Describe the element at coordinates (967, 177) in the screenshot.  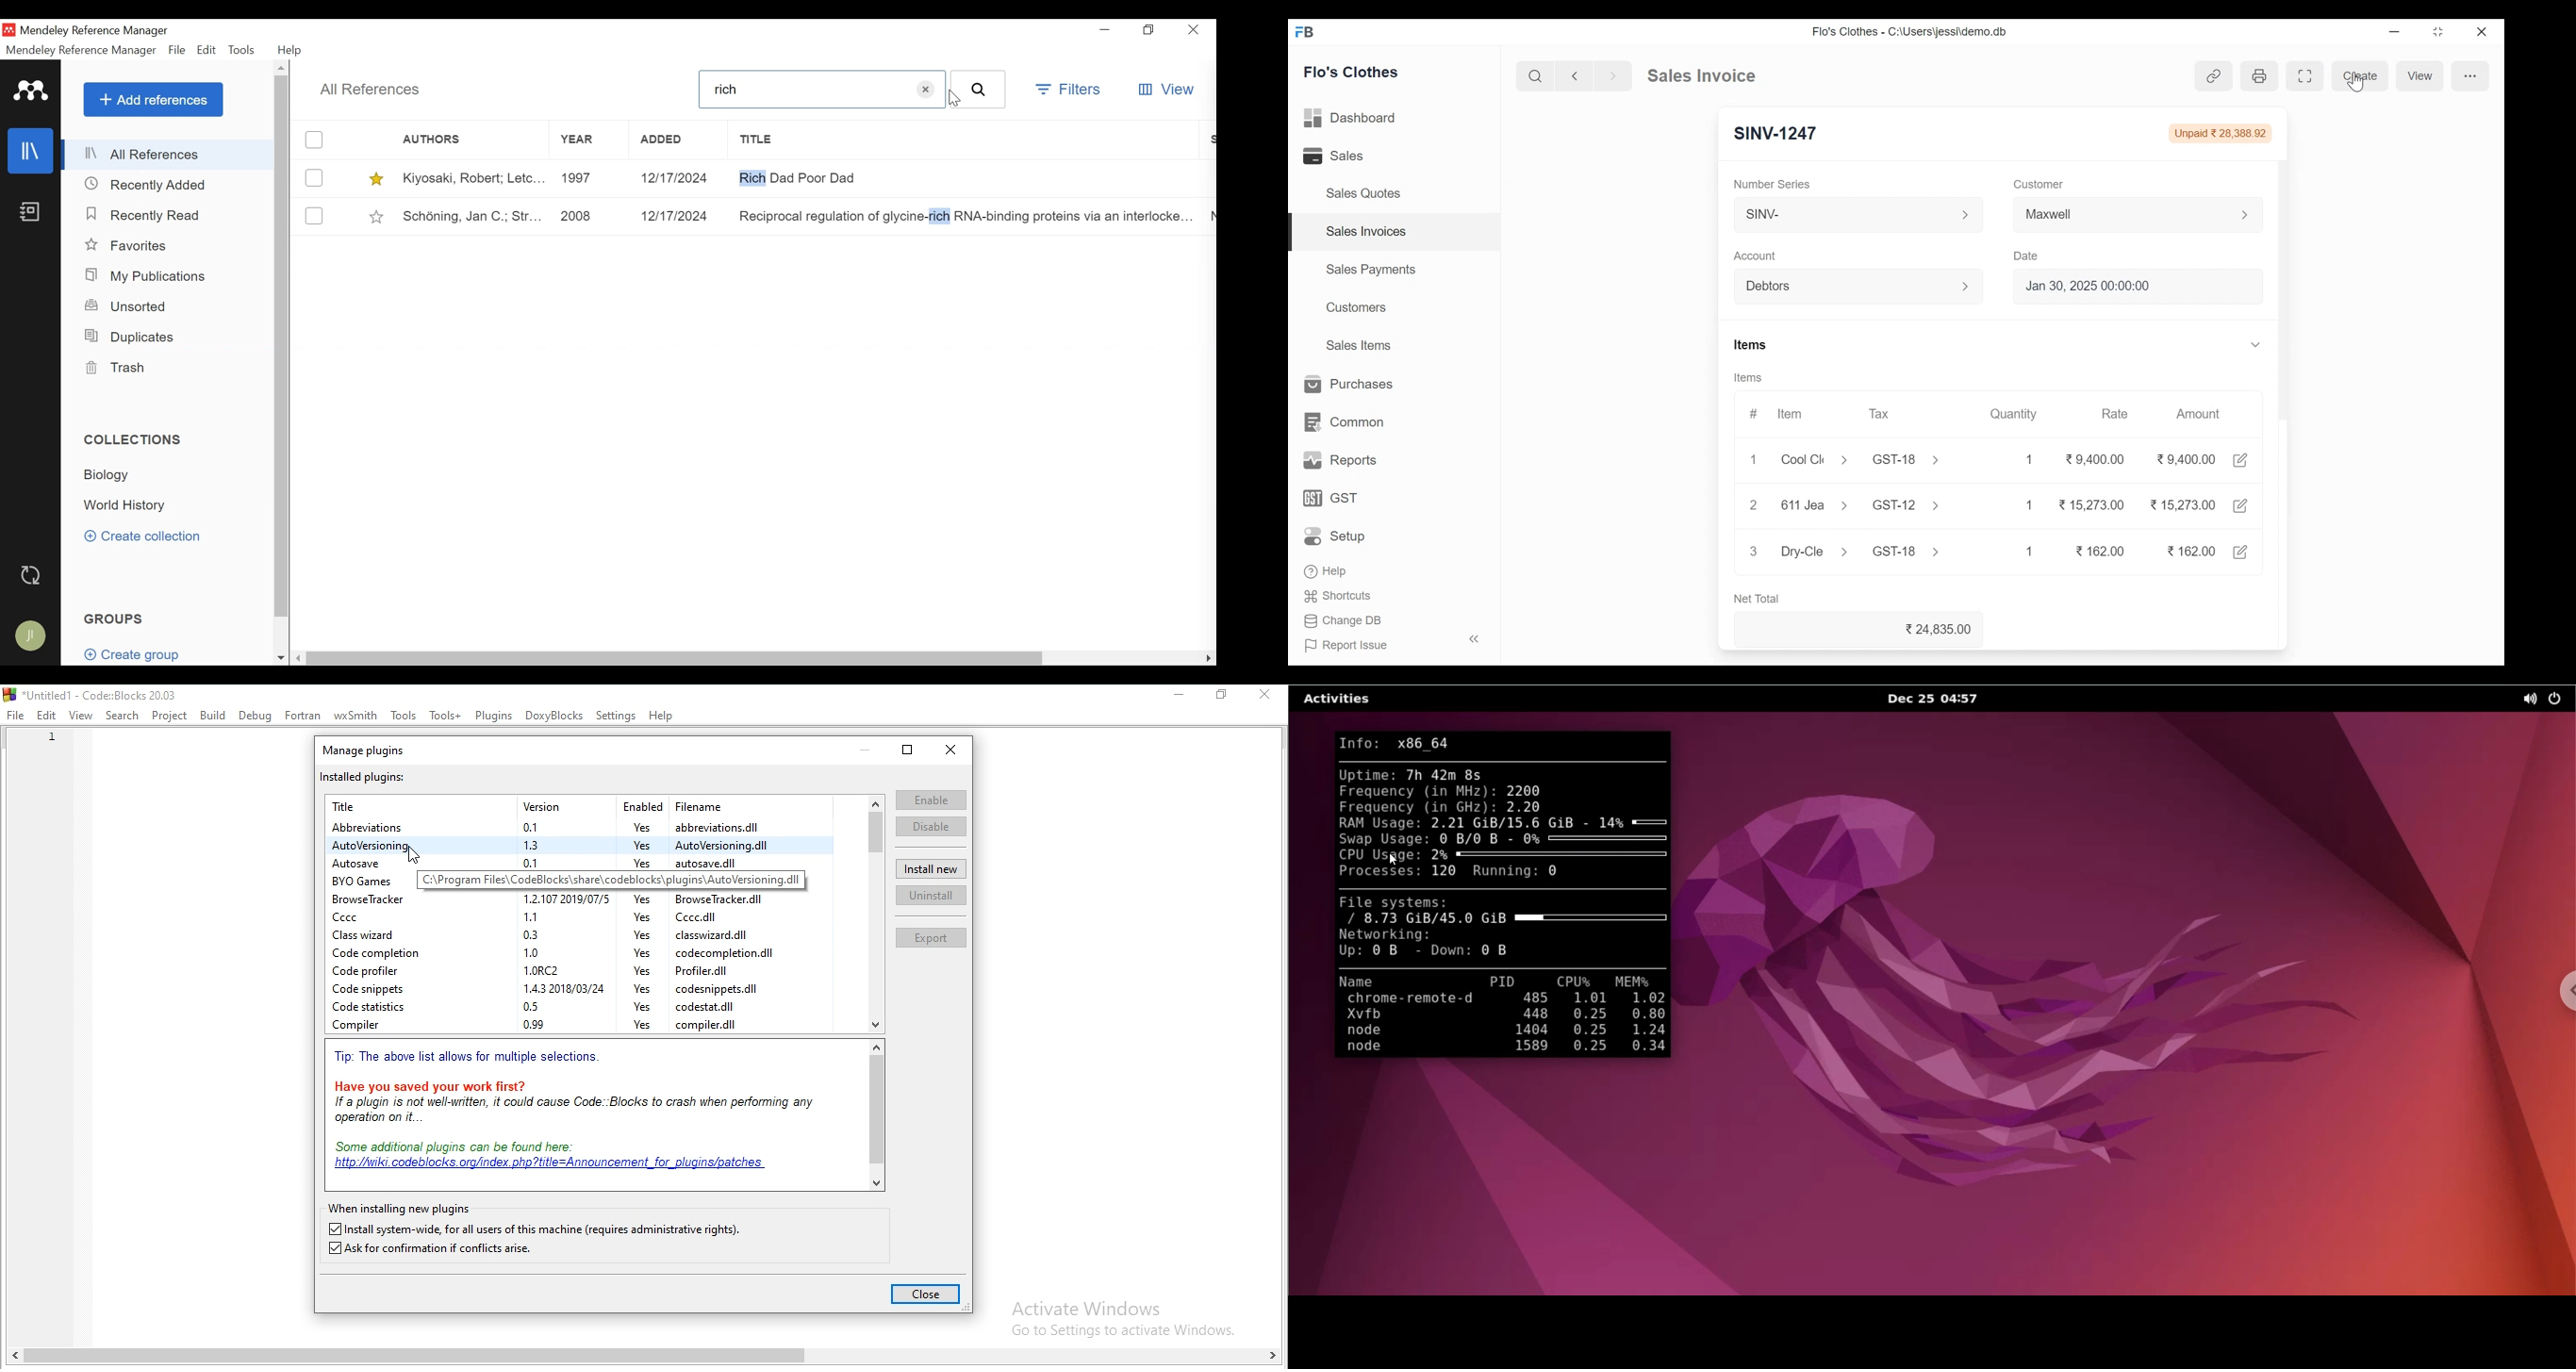
I see `Rich Dad Poor Dad` at that location.